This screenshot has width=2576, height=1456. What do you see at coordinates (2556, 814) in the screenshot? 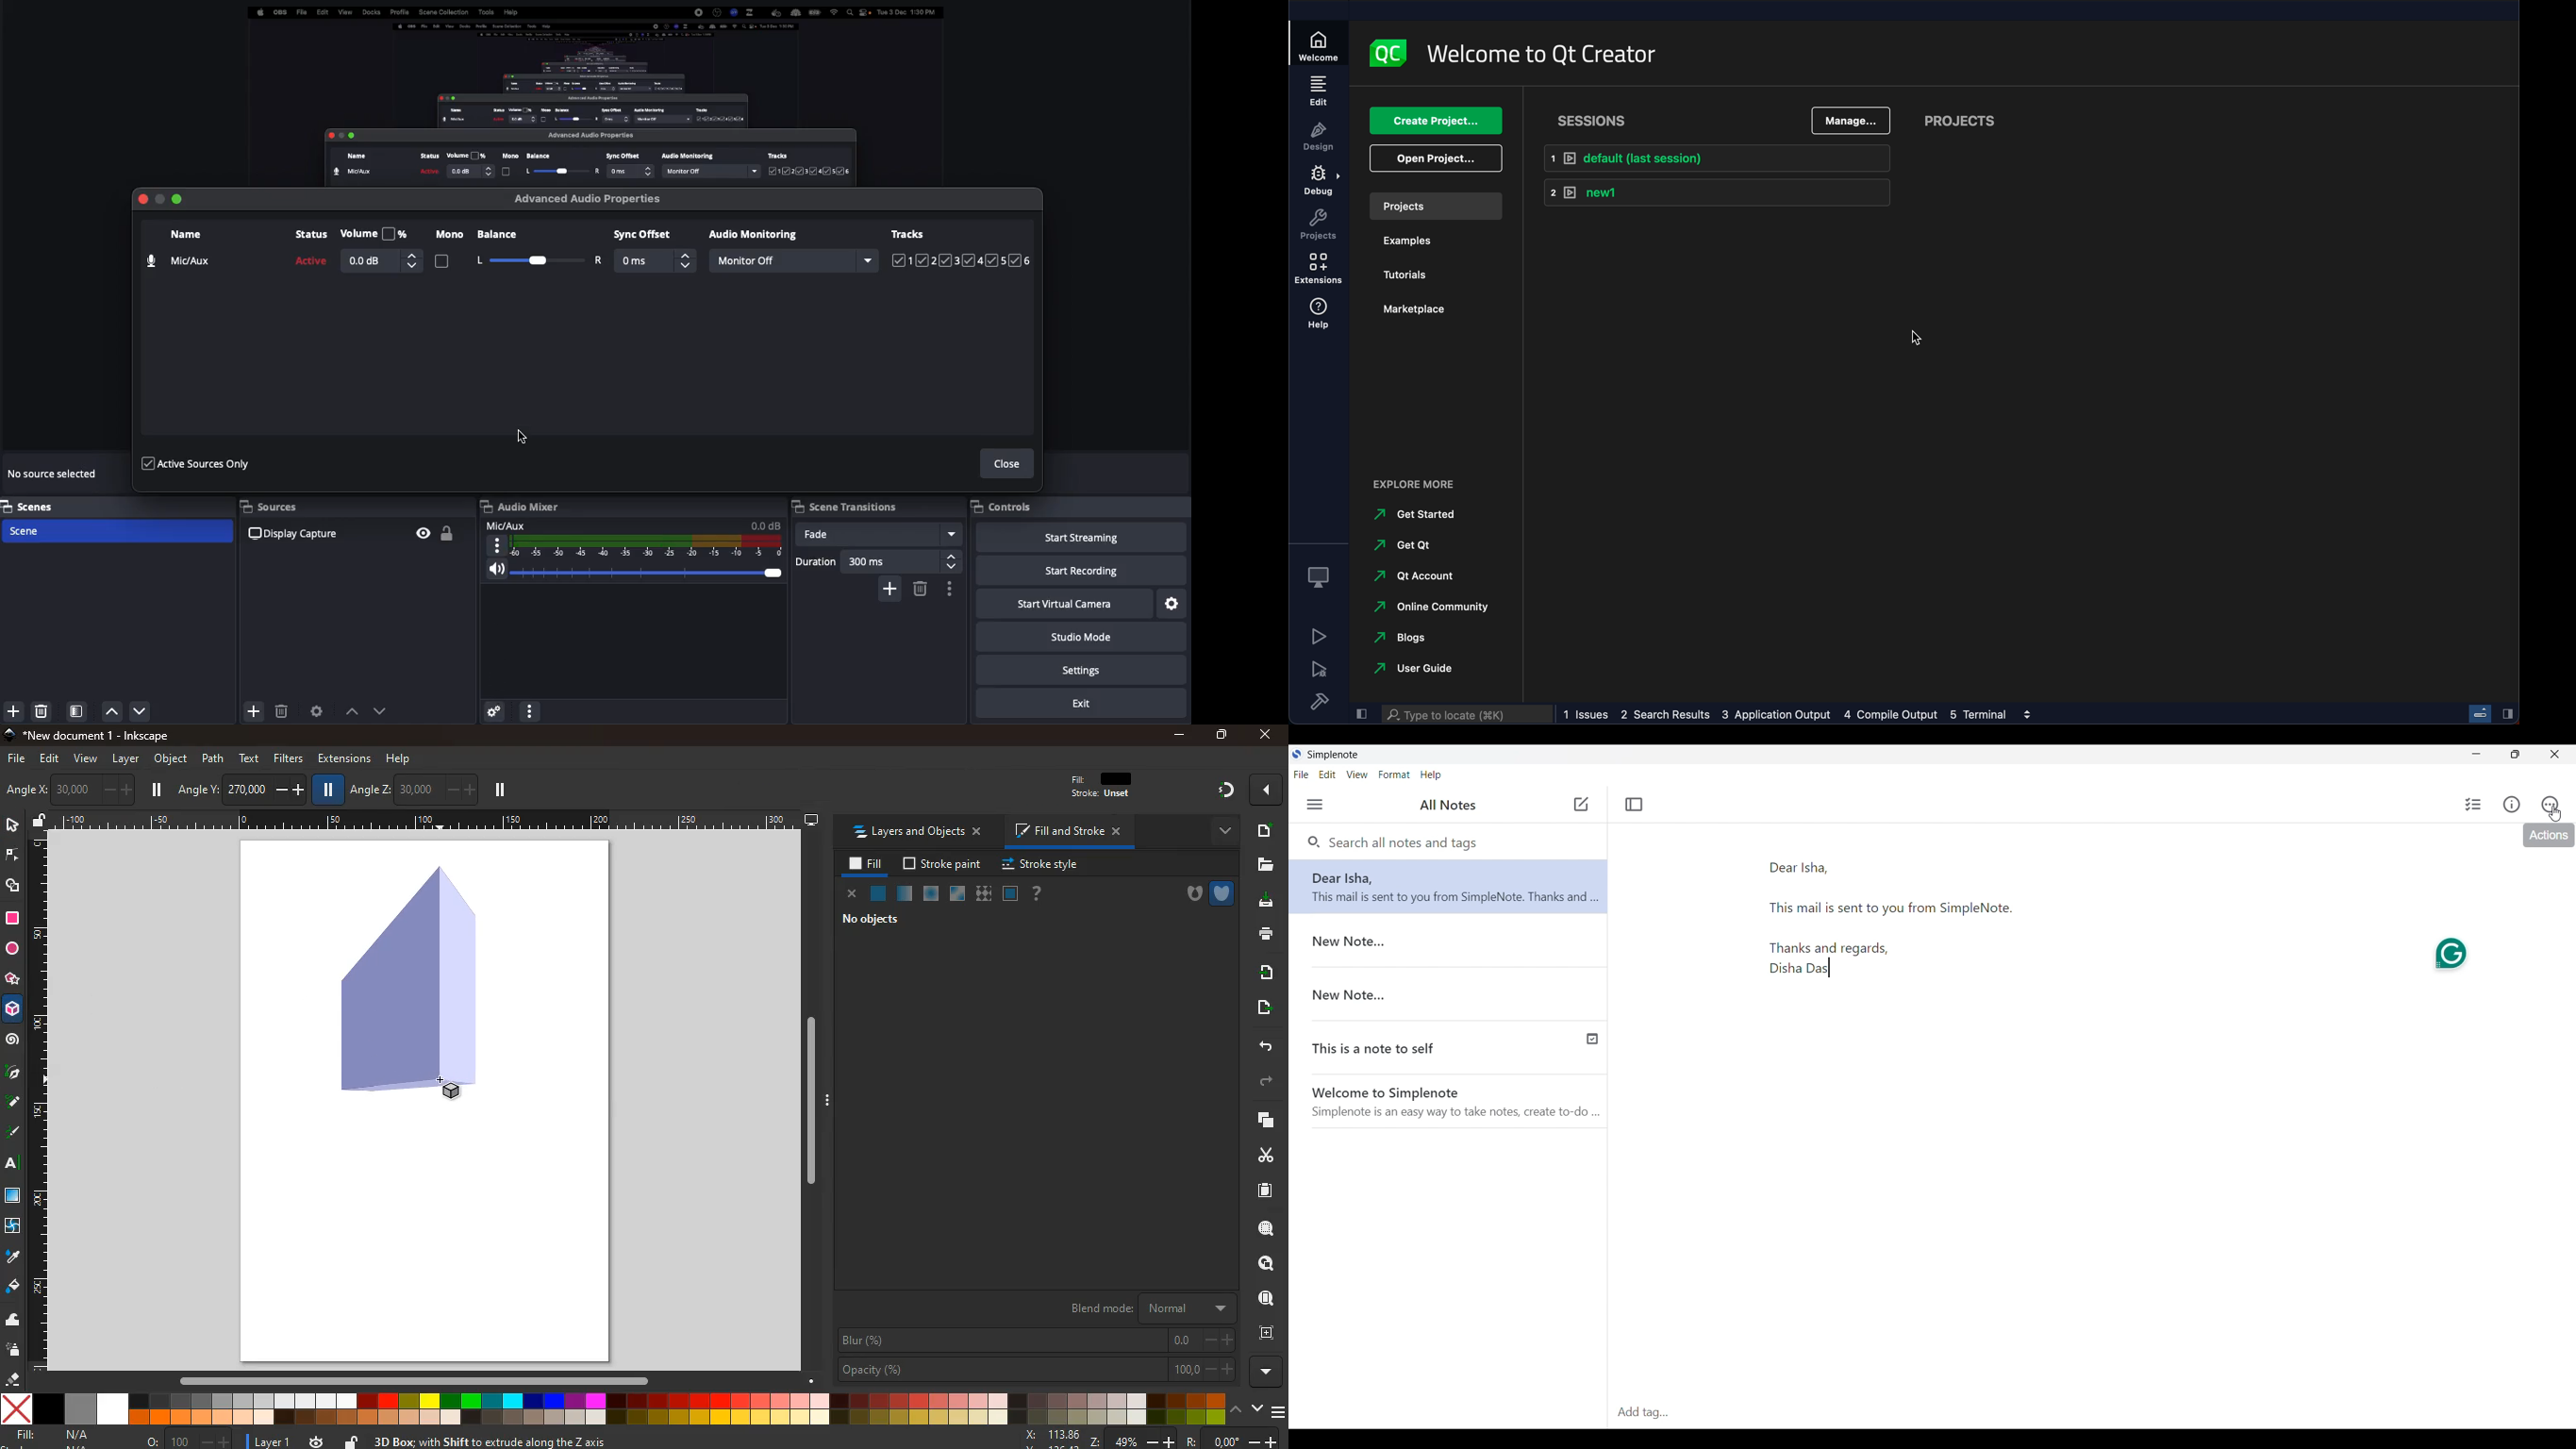
I see `Cursor` at bounding box center [2556, 814].